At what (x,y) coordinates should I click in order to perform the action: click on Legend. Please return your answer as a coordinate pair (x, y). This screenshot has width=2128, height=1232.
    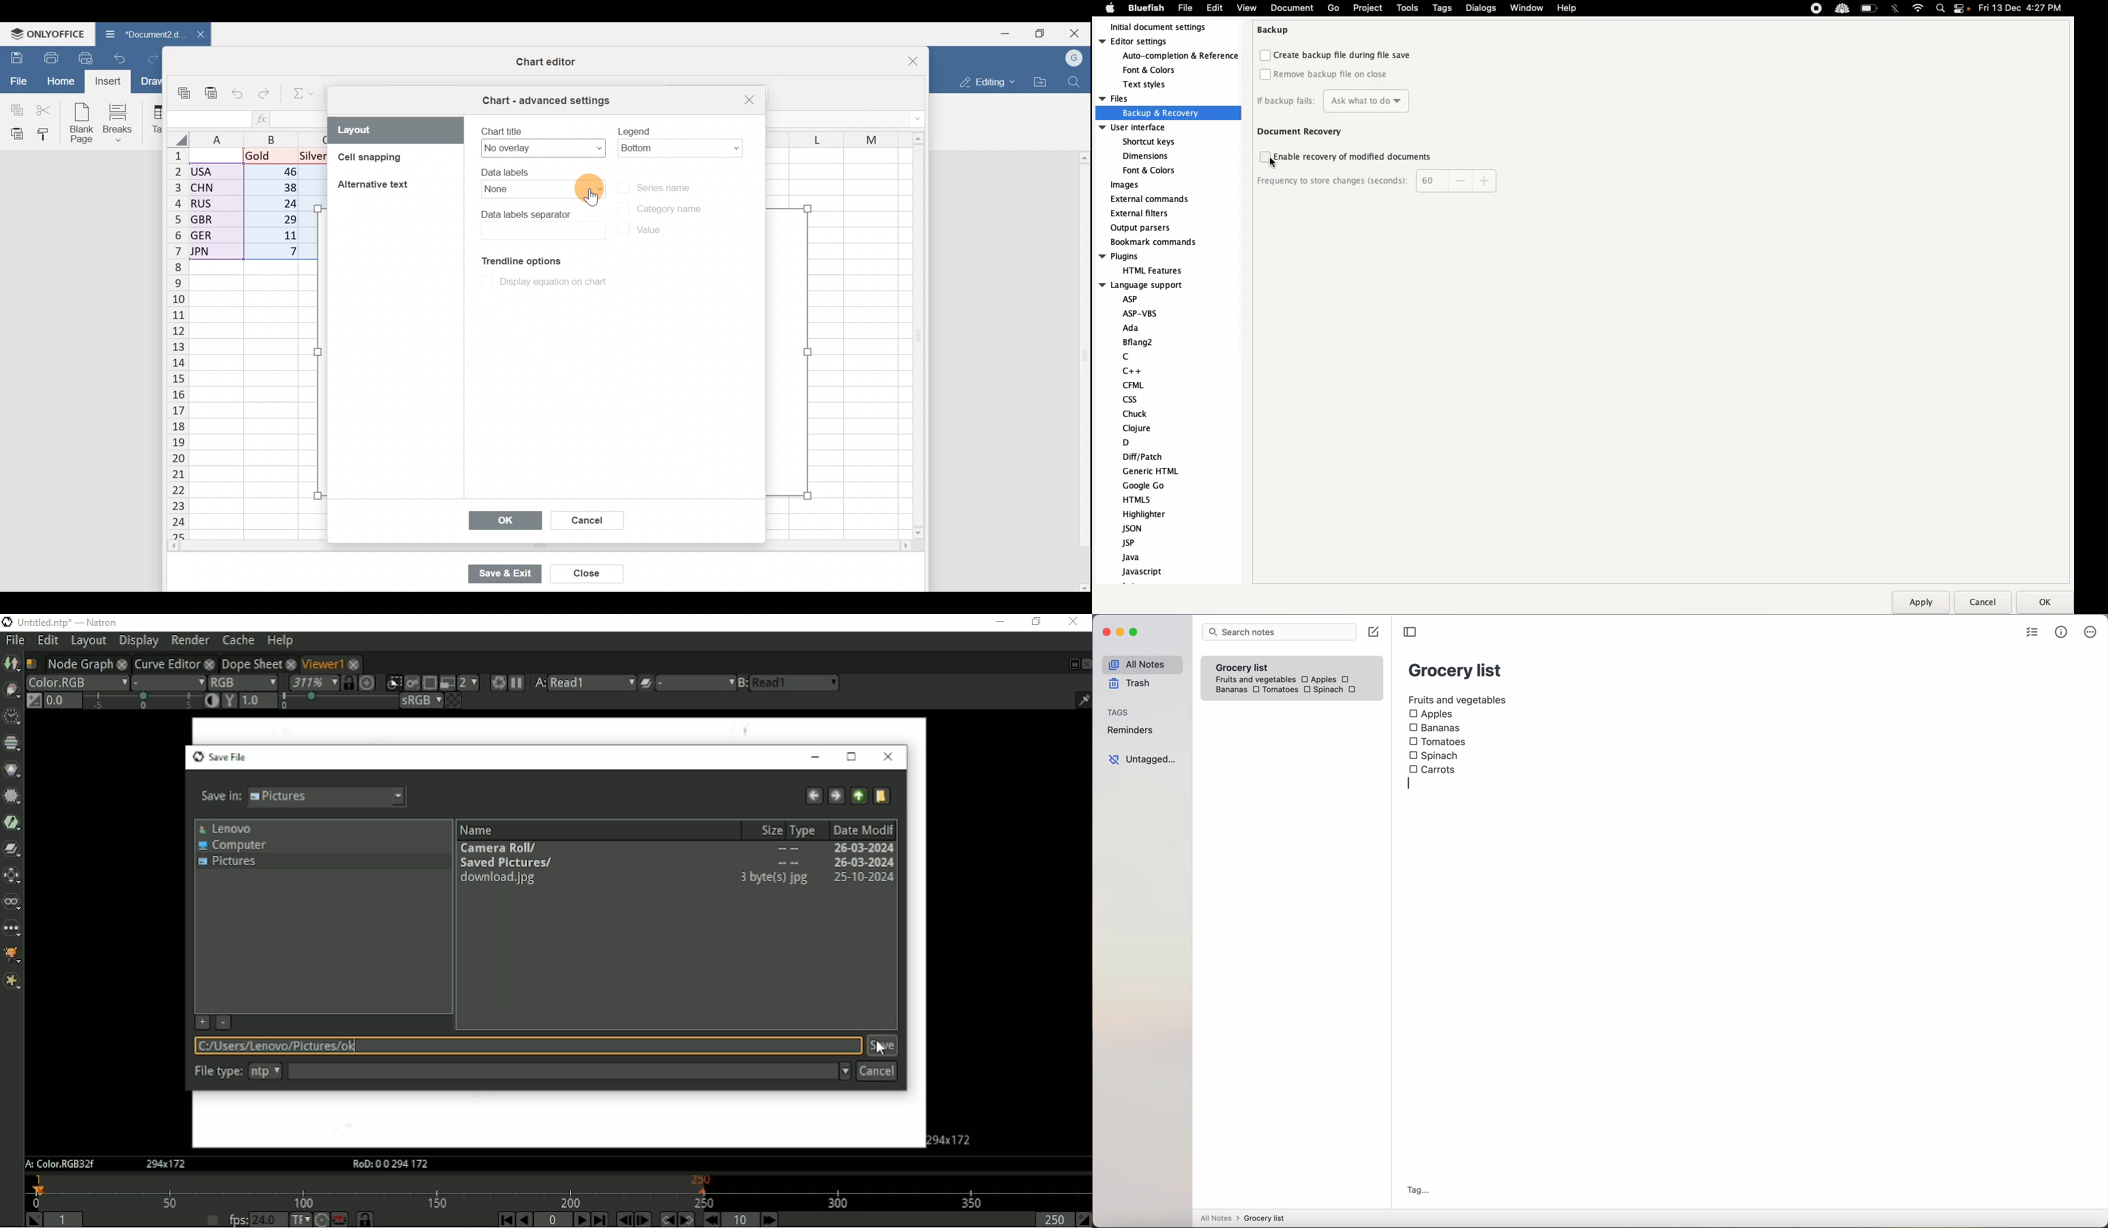
    Looking at the image, I should click on (681, 136).